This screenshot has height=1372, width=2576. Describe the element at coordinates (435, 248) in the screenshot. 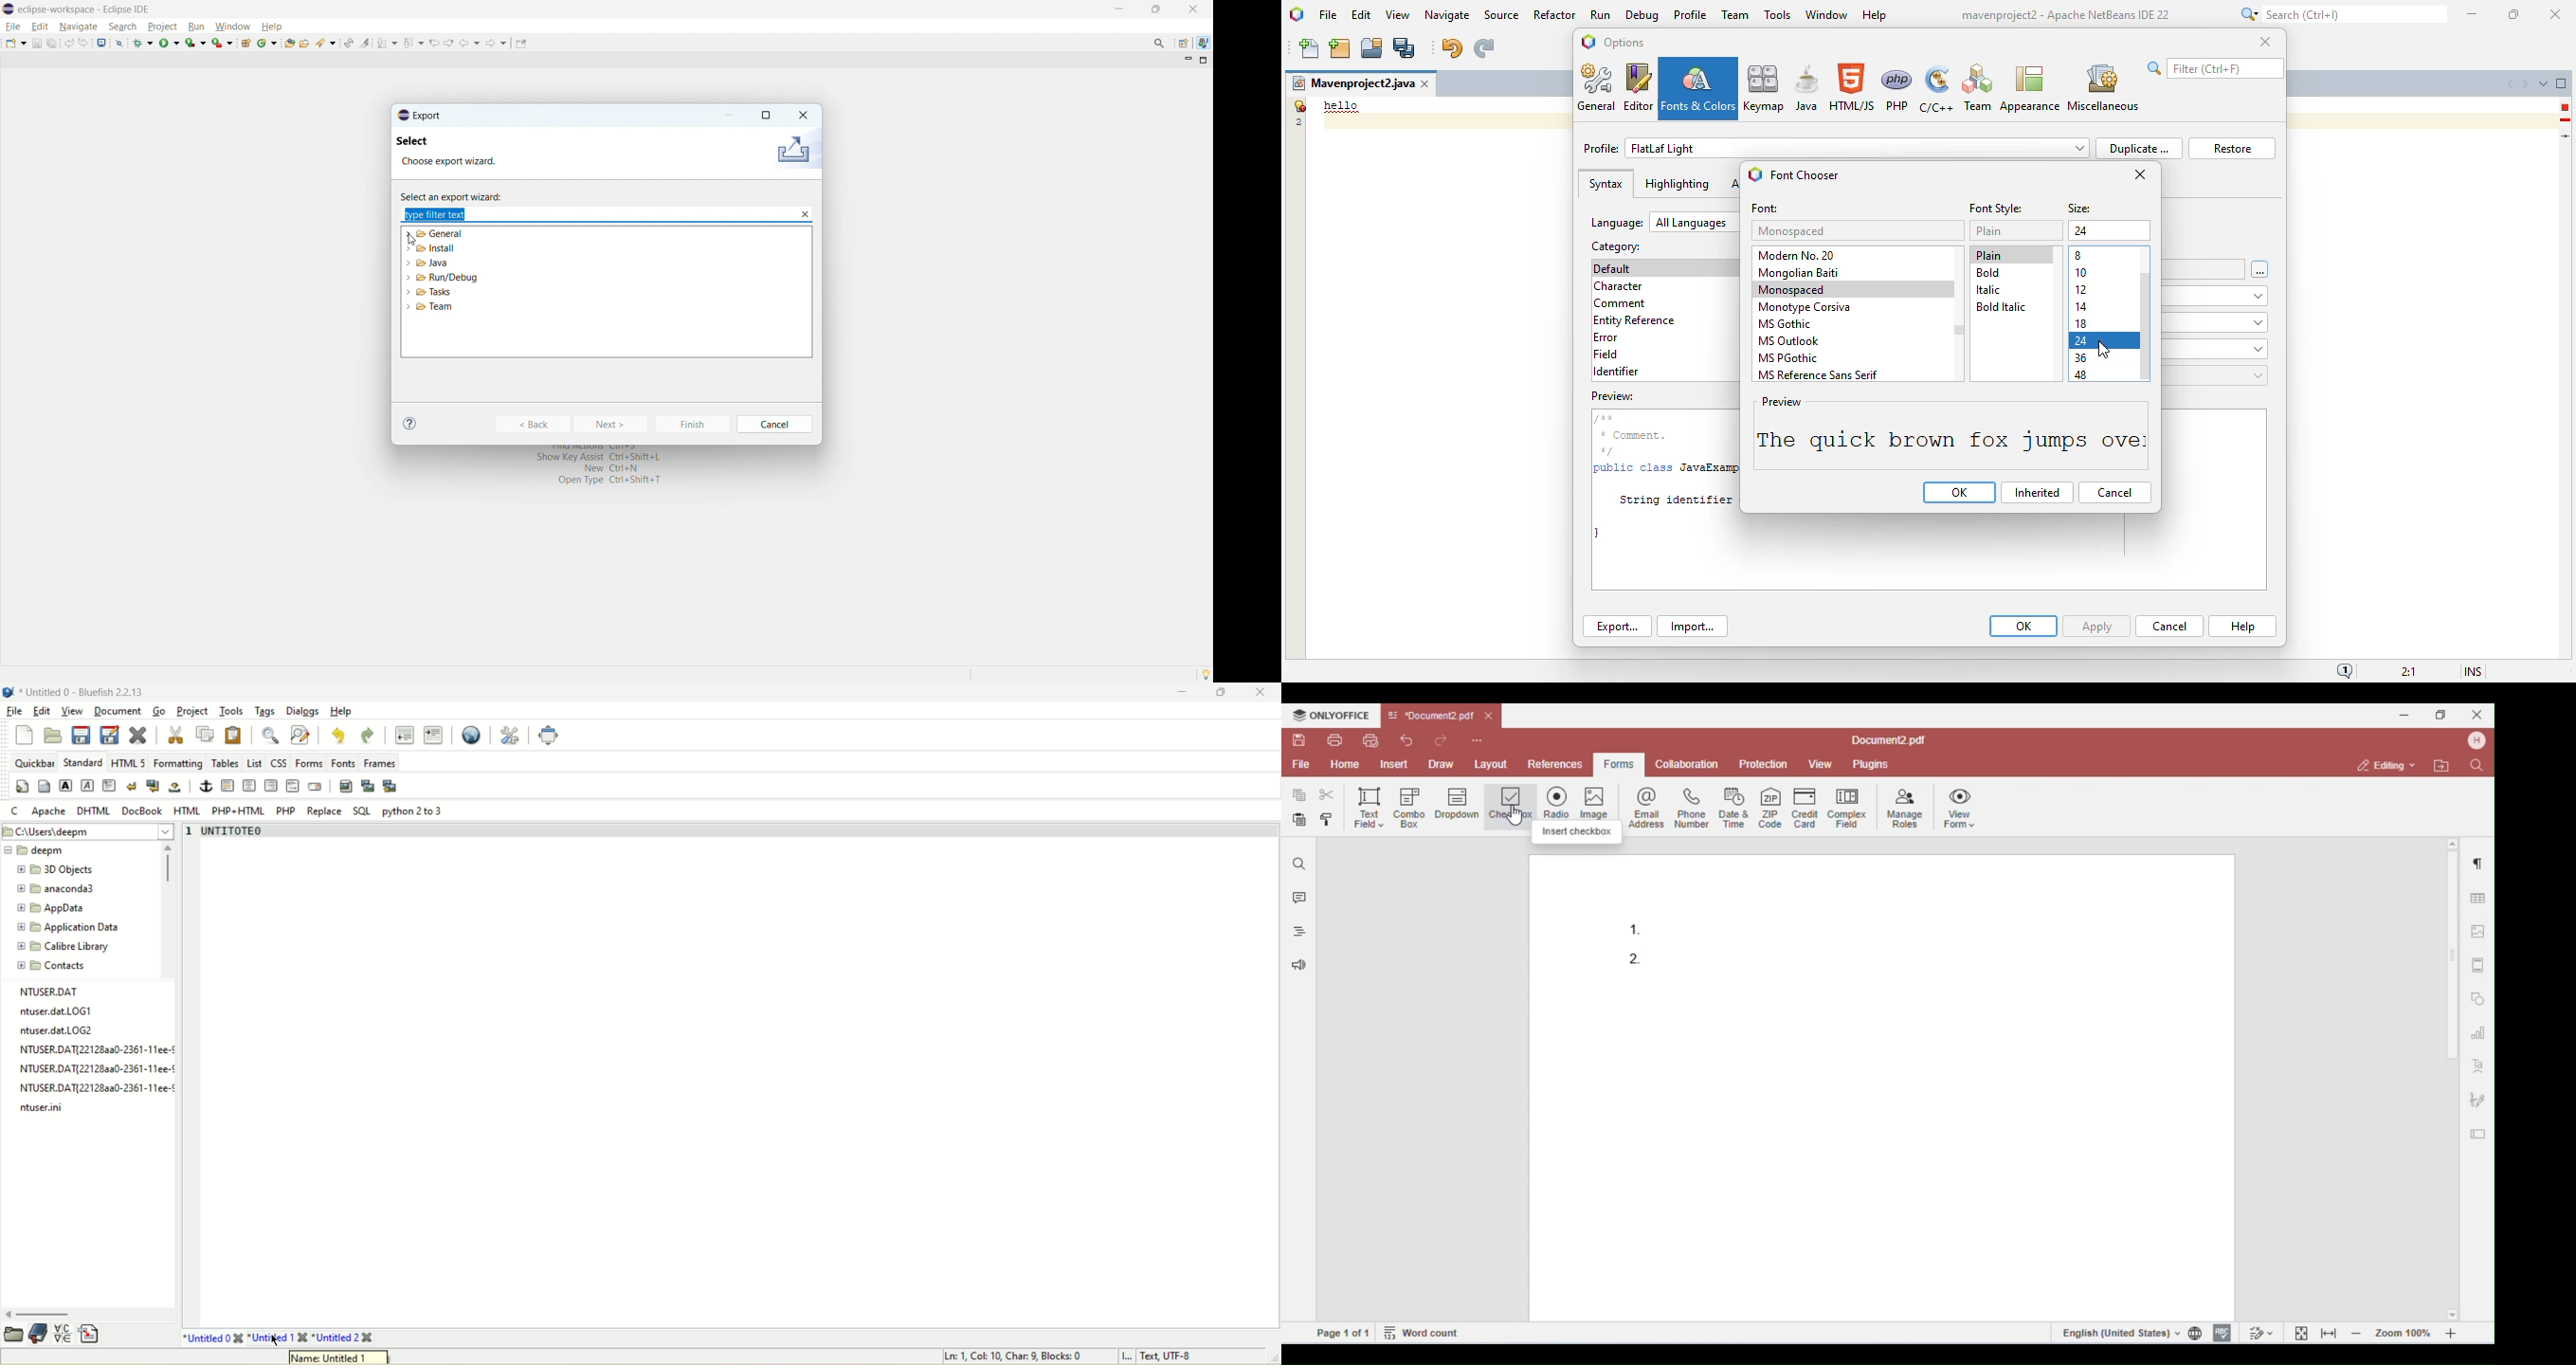

I see `install` at that location.